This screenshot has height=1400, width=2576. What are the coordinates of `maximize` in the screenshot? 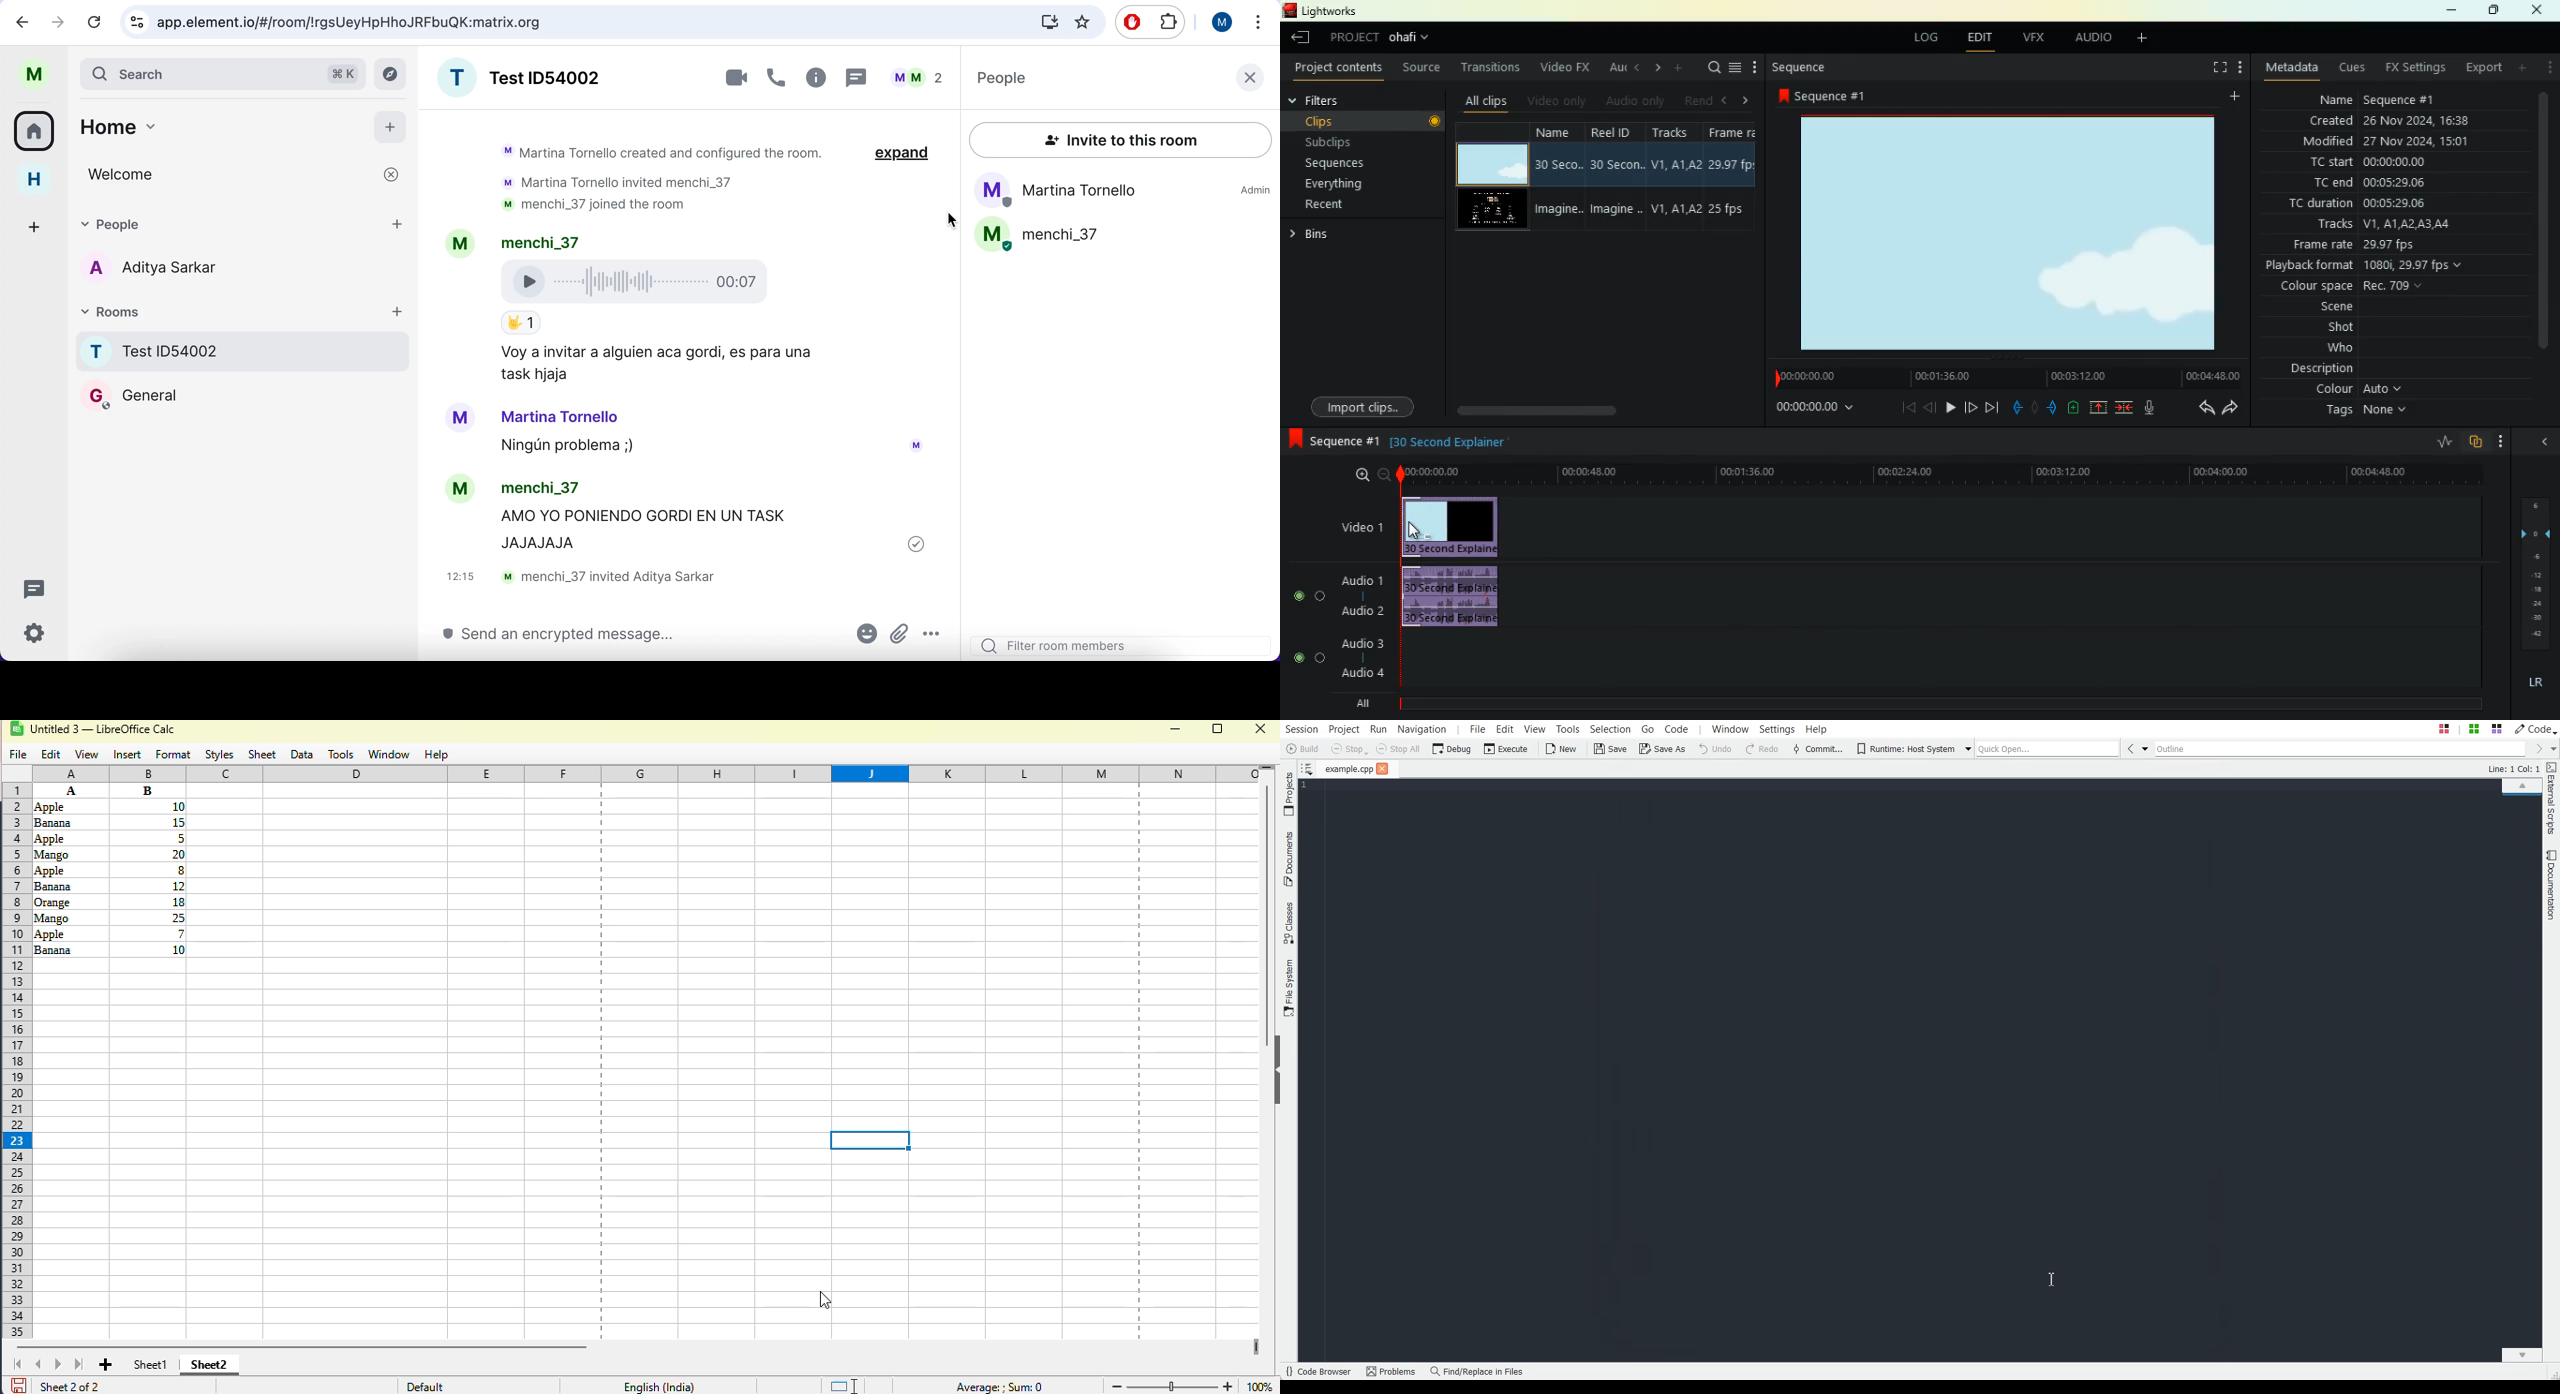 It's located at (1219, 728).